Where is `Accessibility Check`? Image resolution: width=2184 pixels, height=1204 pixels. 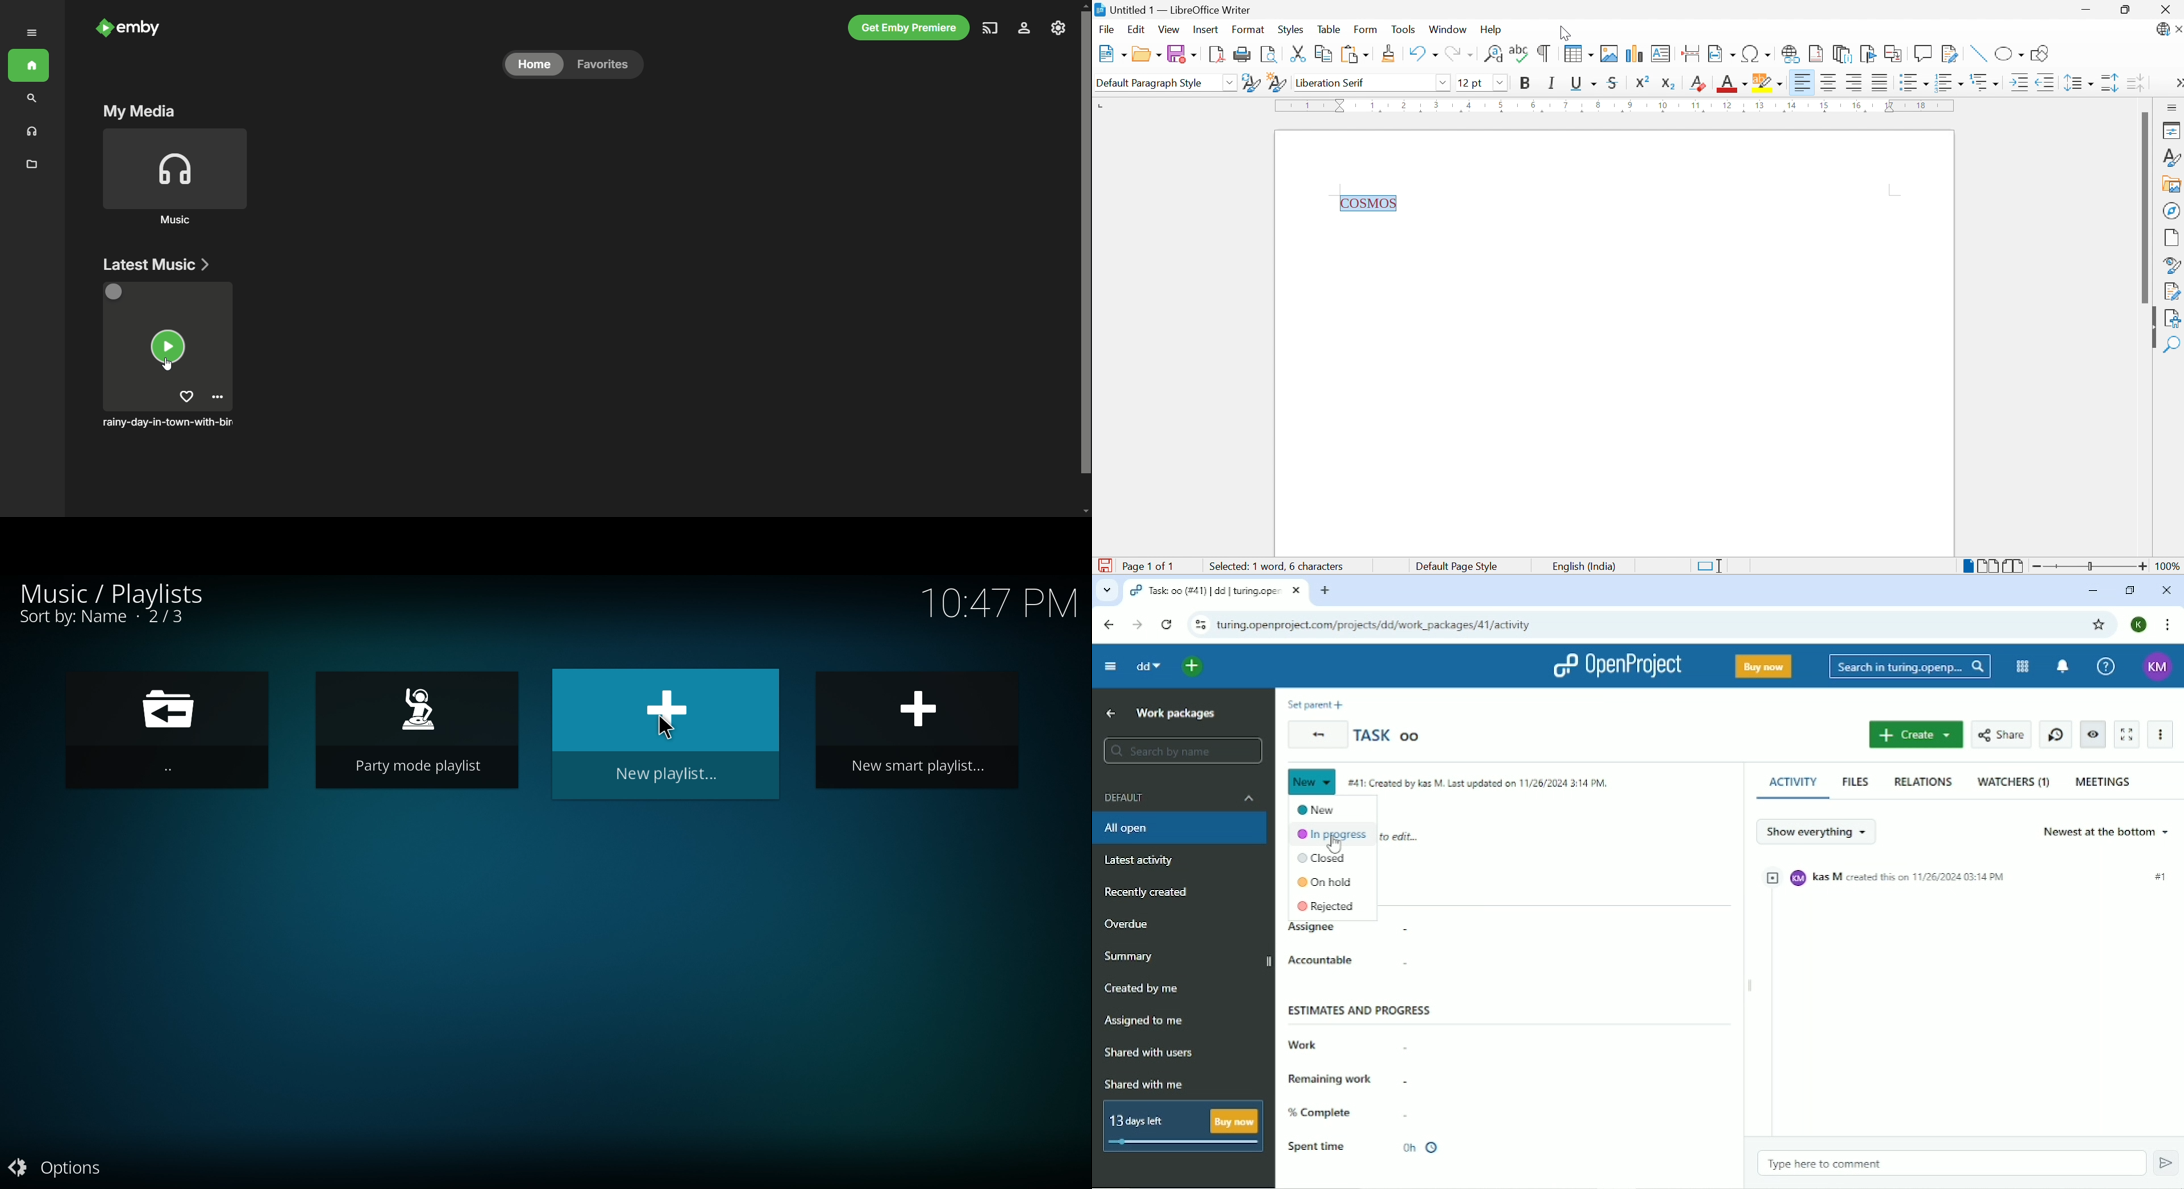
Accessibility Check is located at coordinates (2173, 317).